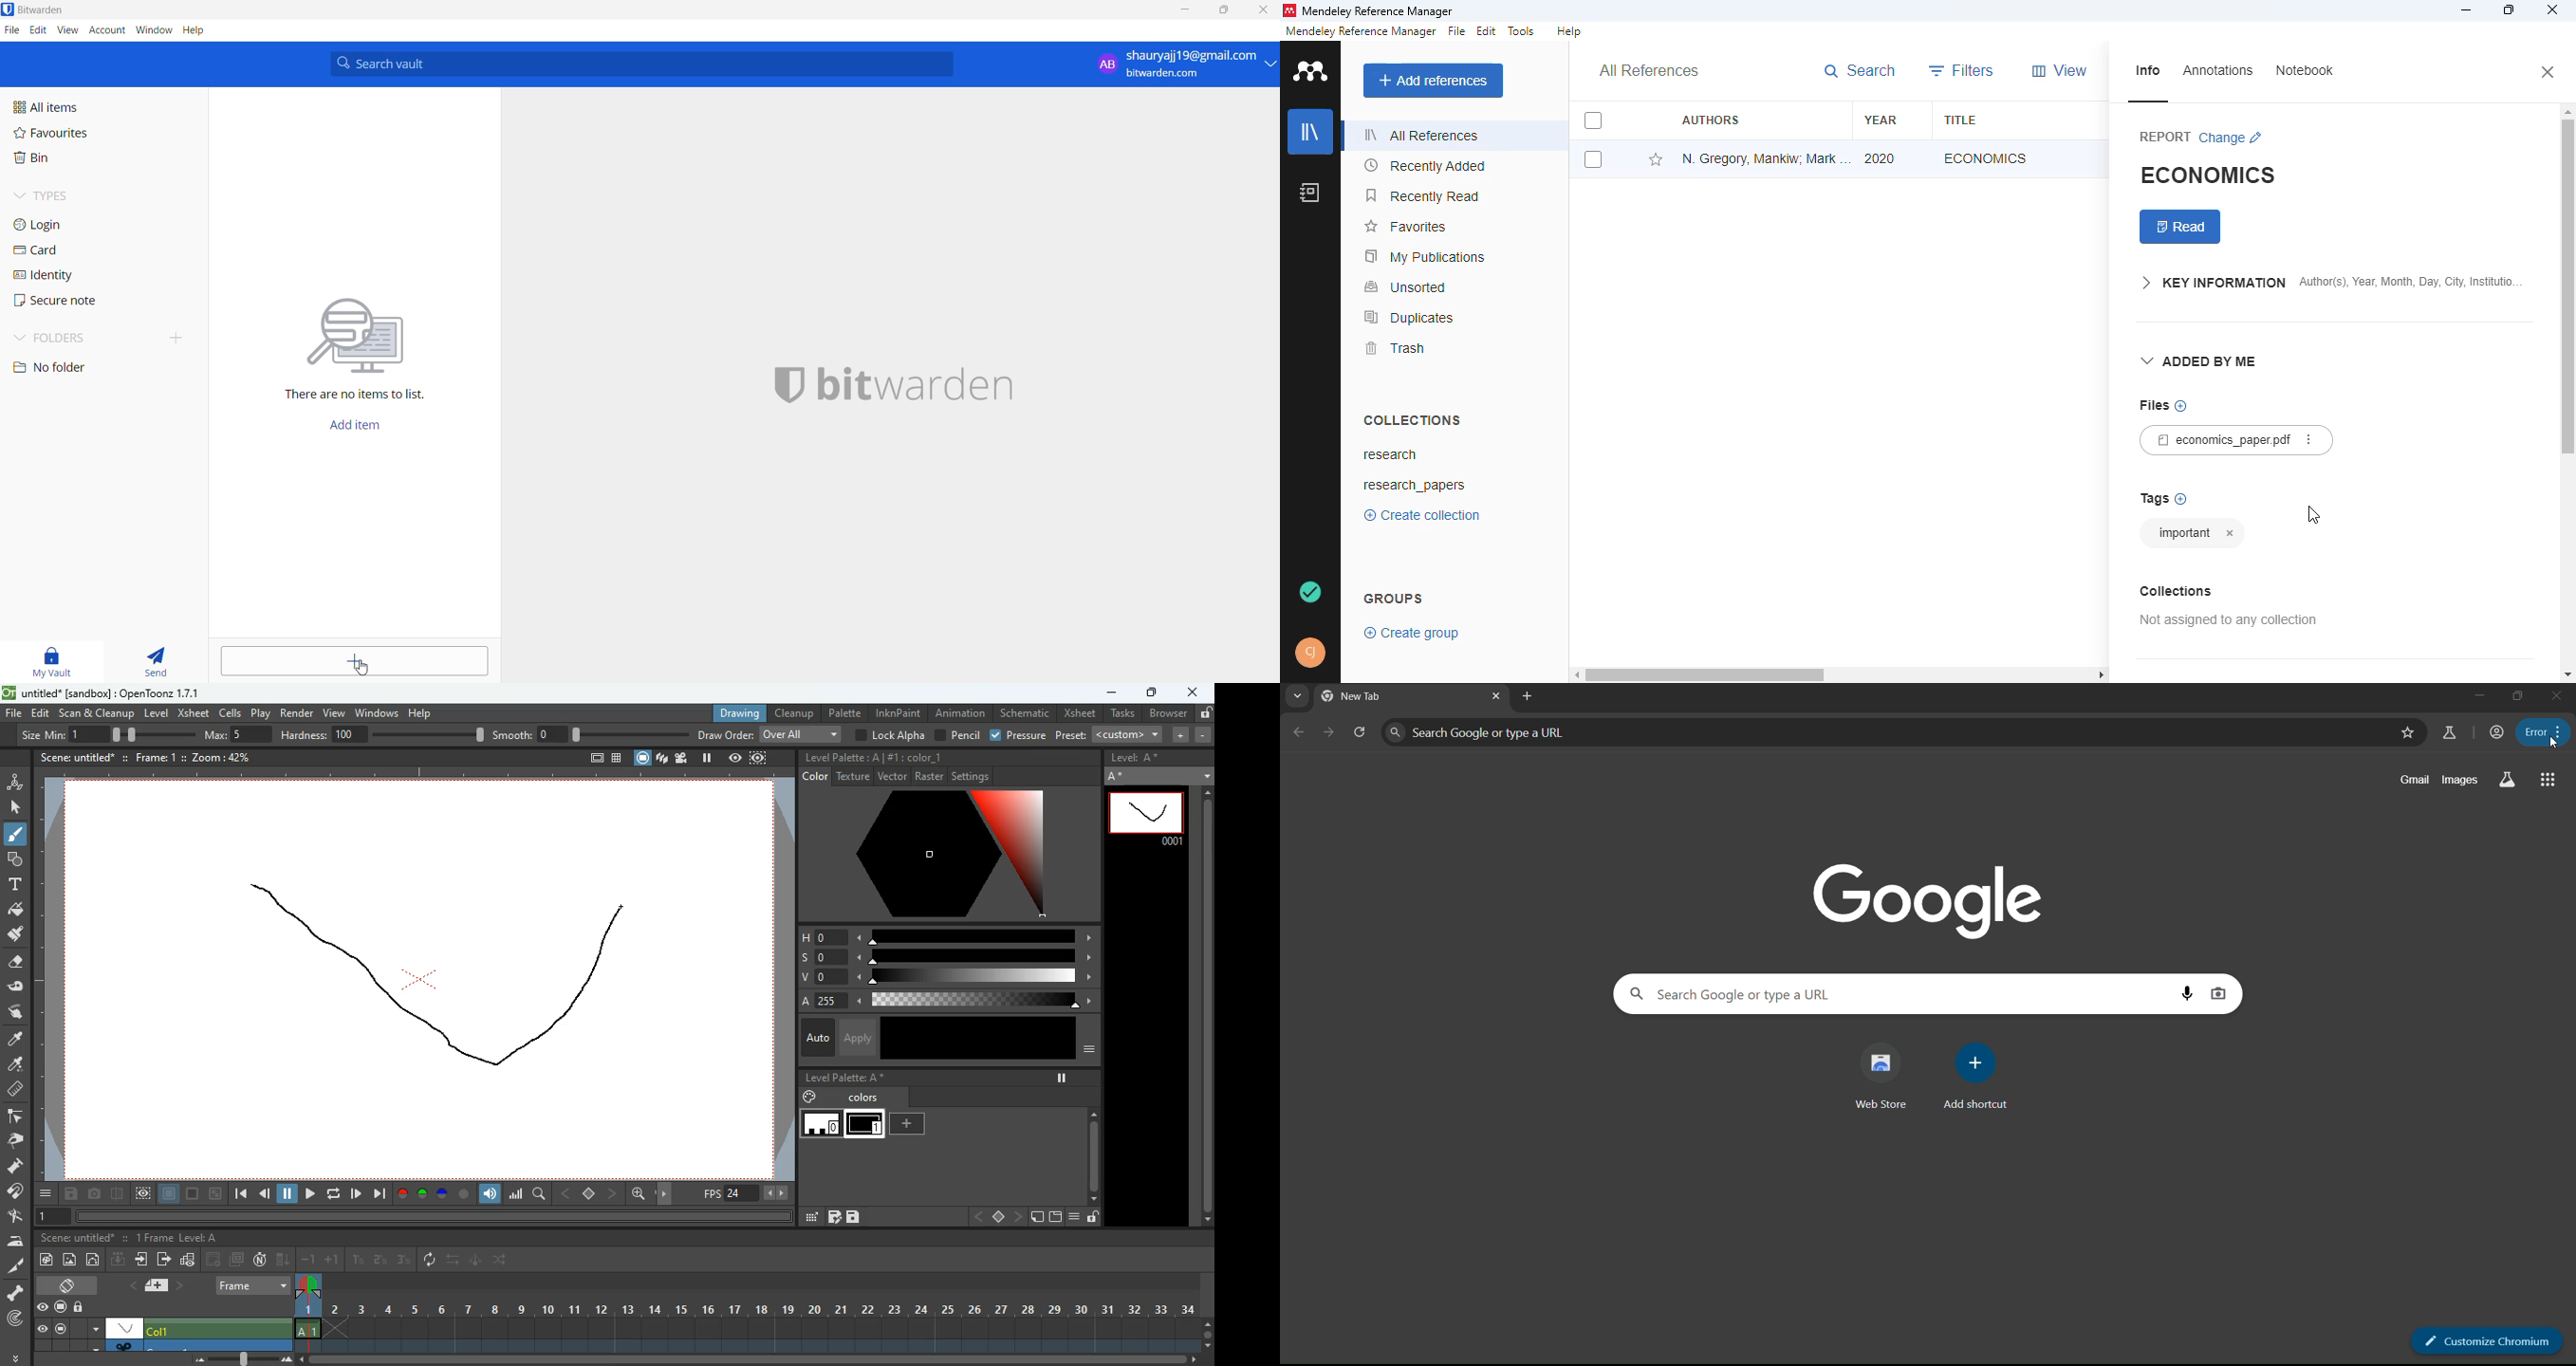  Describe the element at coordinates (2549, 73) in the screenshot. I see `close` at that location.